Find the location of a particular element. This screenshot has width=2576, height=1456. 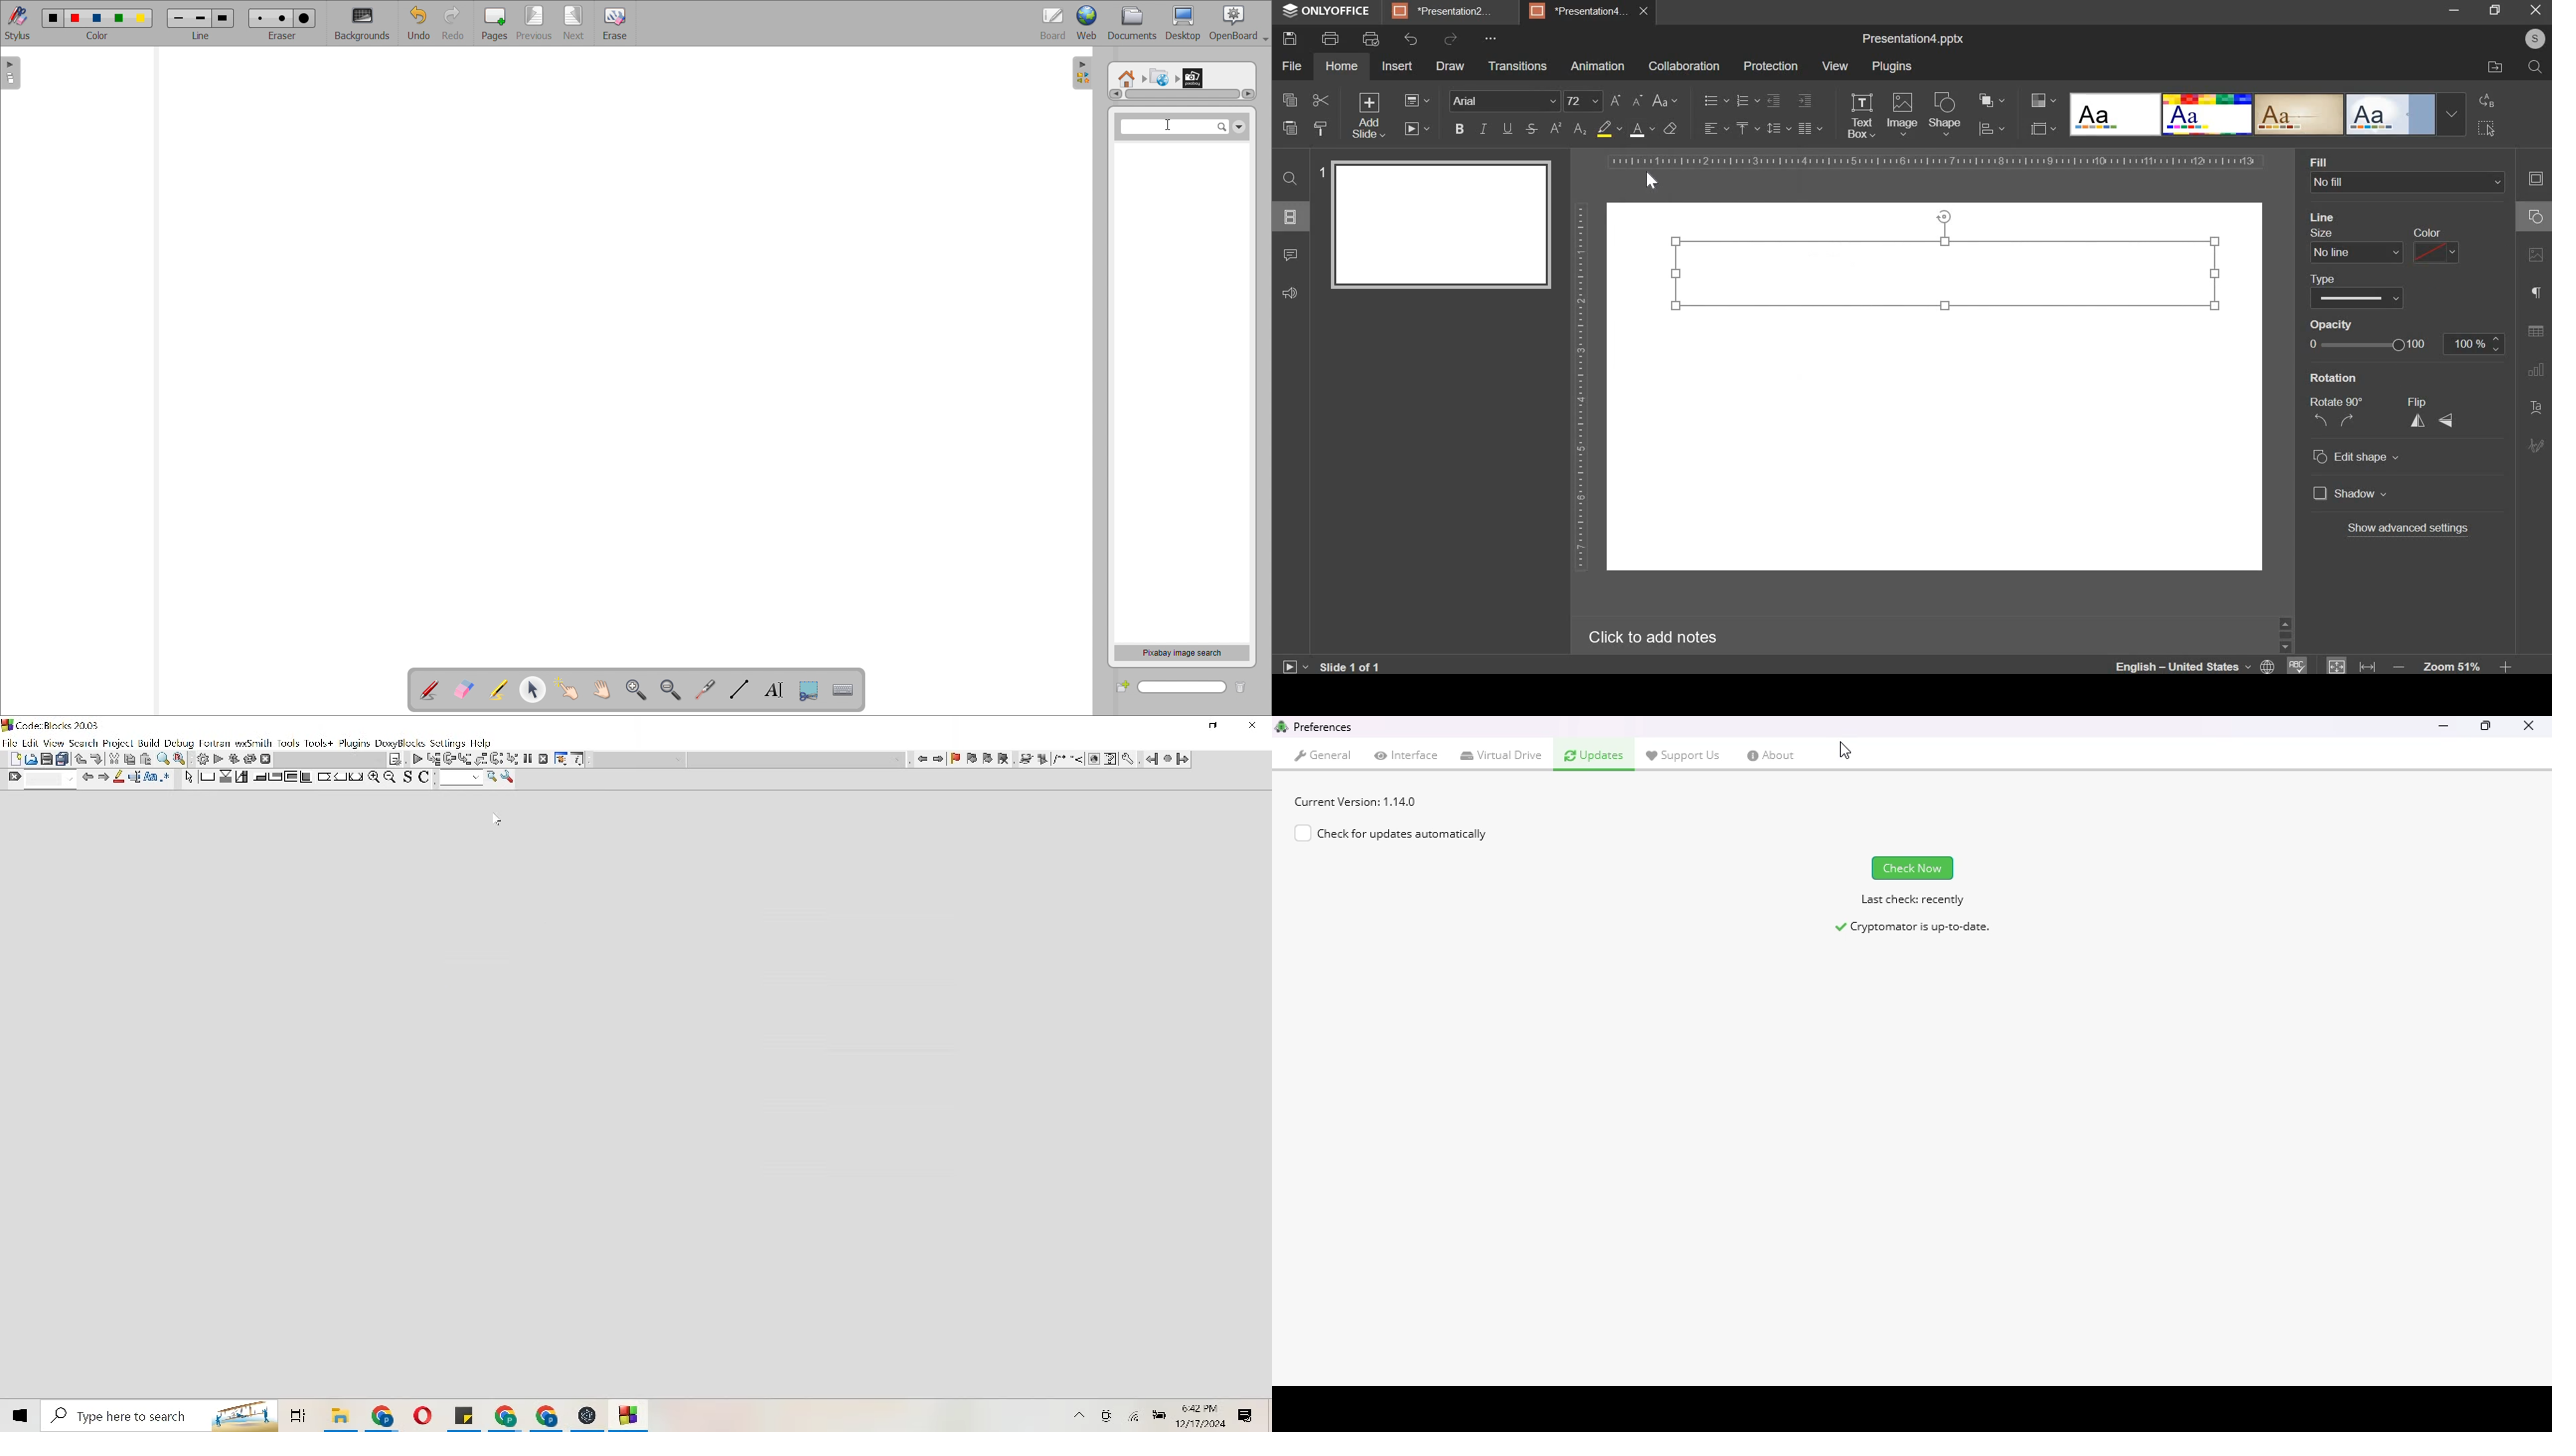

changes to image is located at coordinates (1067, 760).